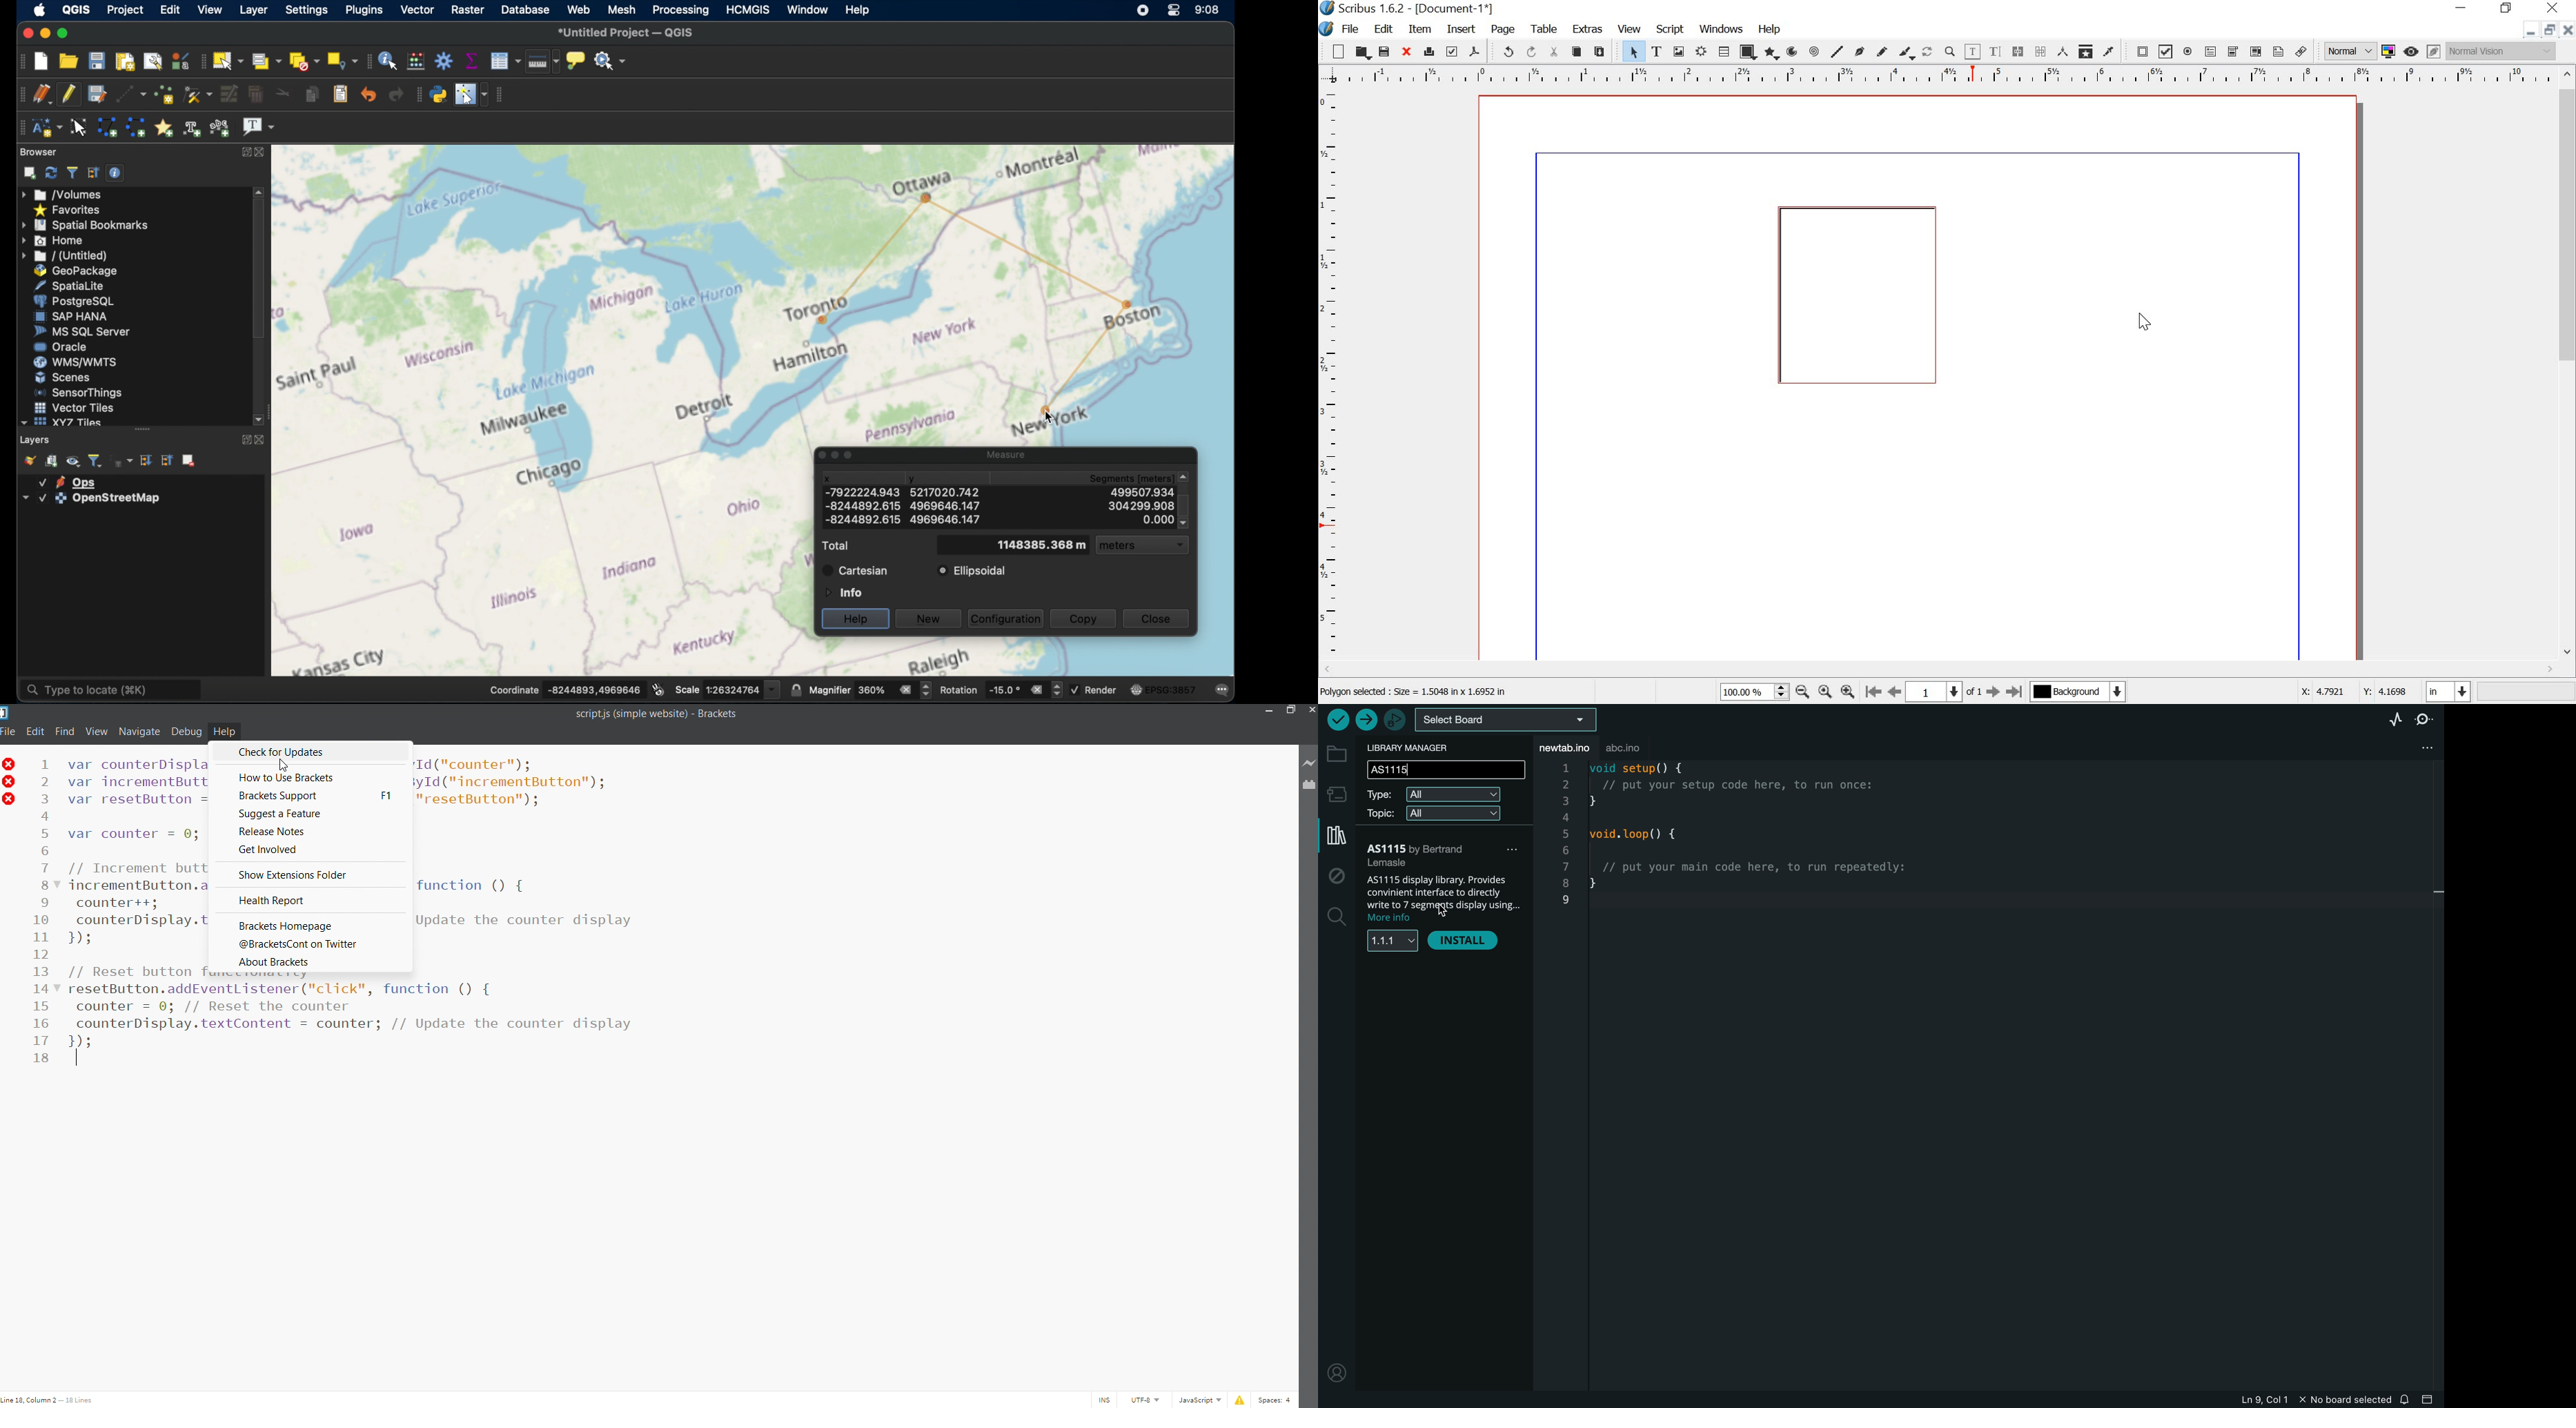 This screenshot has width=2576, height=1428. I want to click on Y, so click(946, 493).